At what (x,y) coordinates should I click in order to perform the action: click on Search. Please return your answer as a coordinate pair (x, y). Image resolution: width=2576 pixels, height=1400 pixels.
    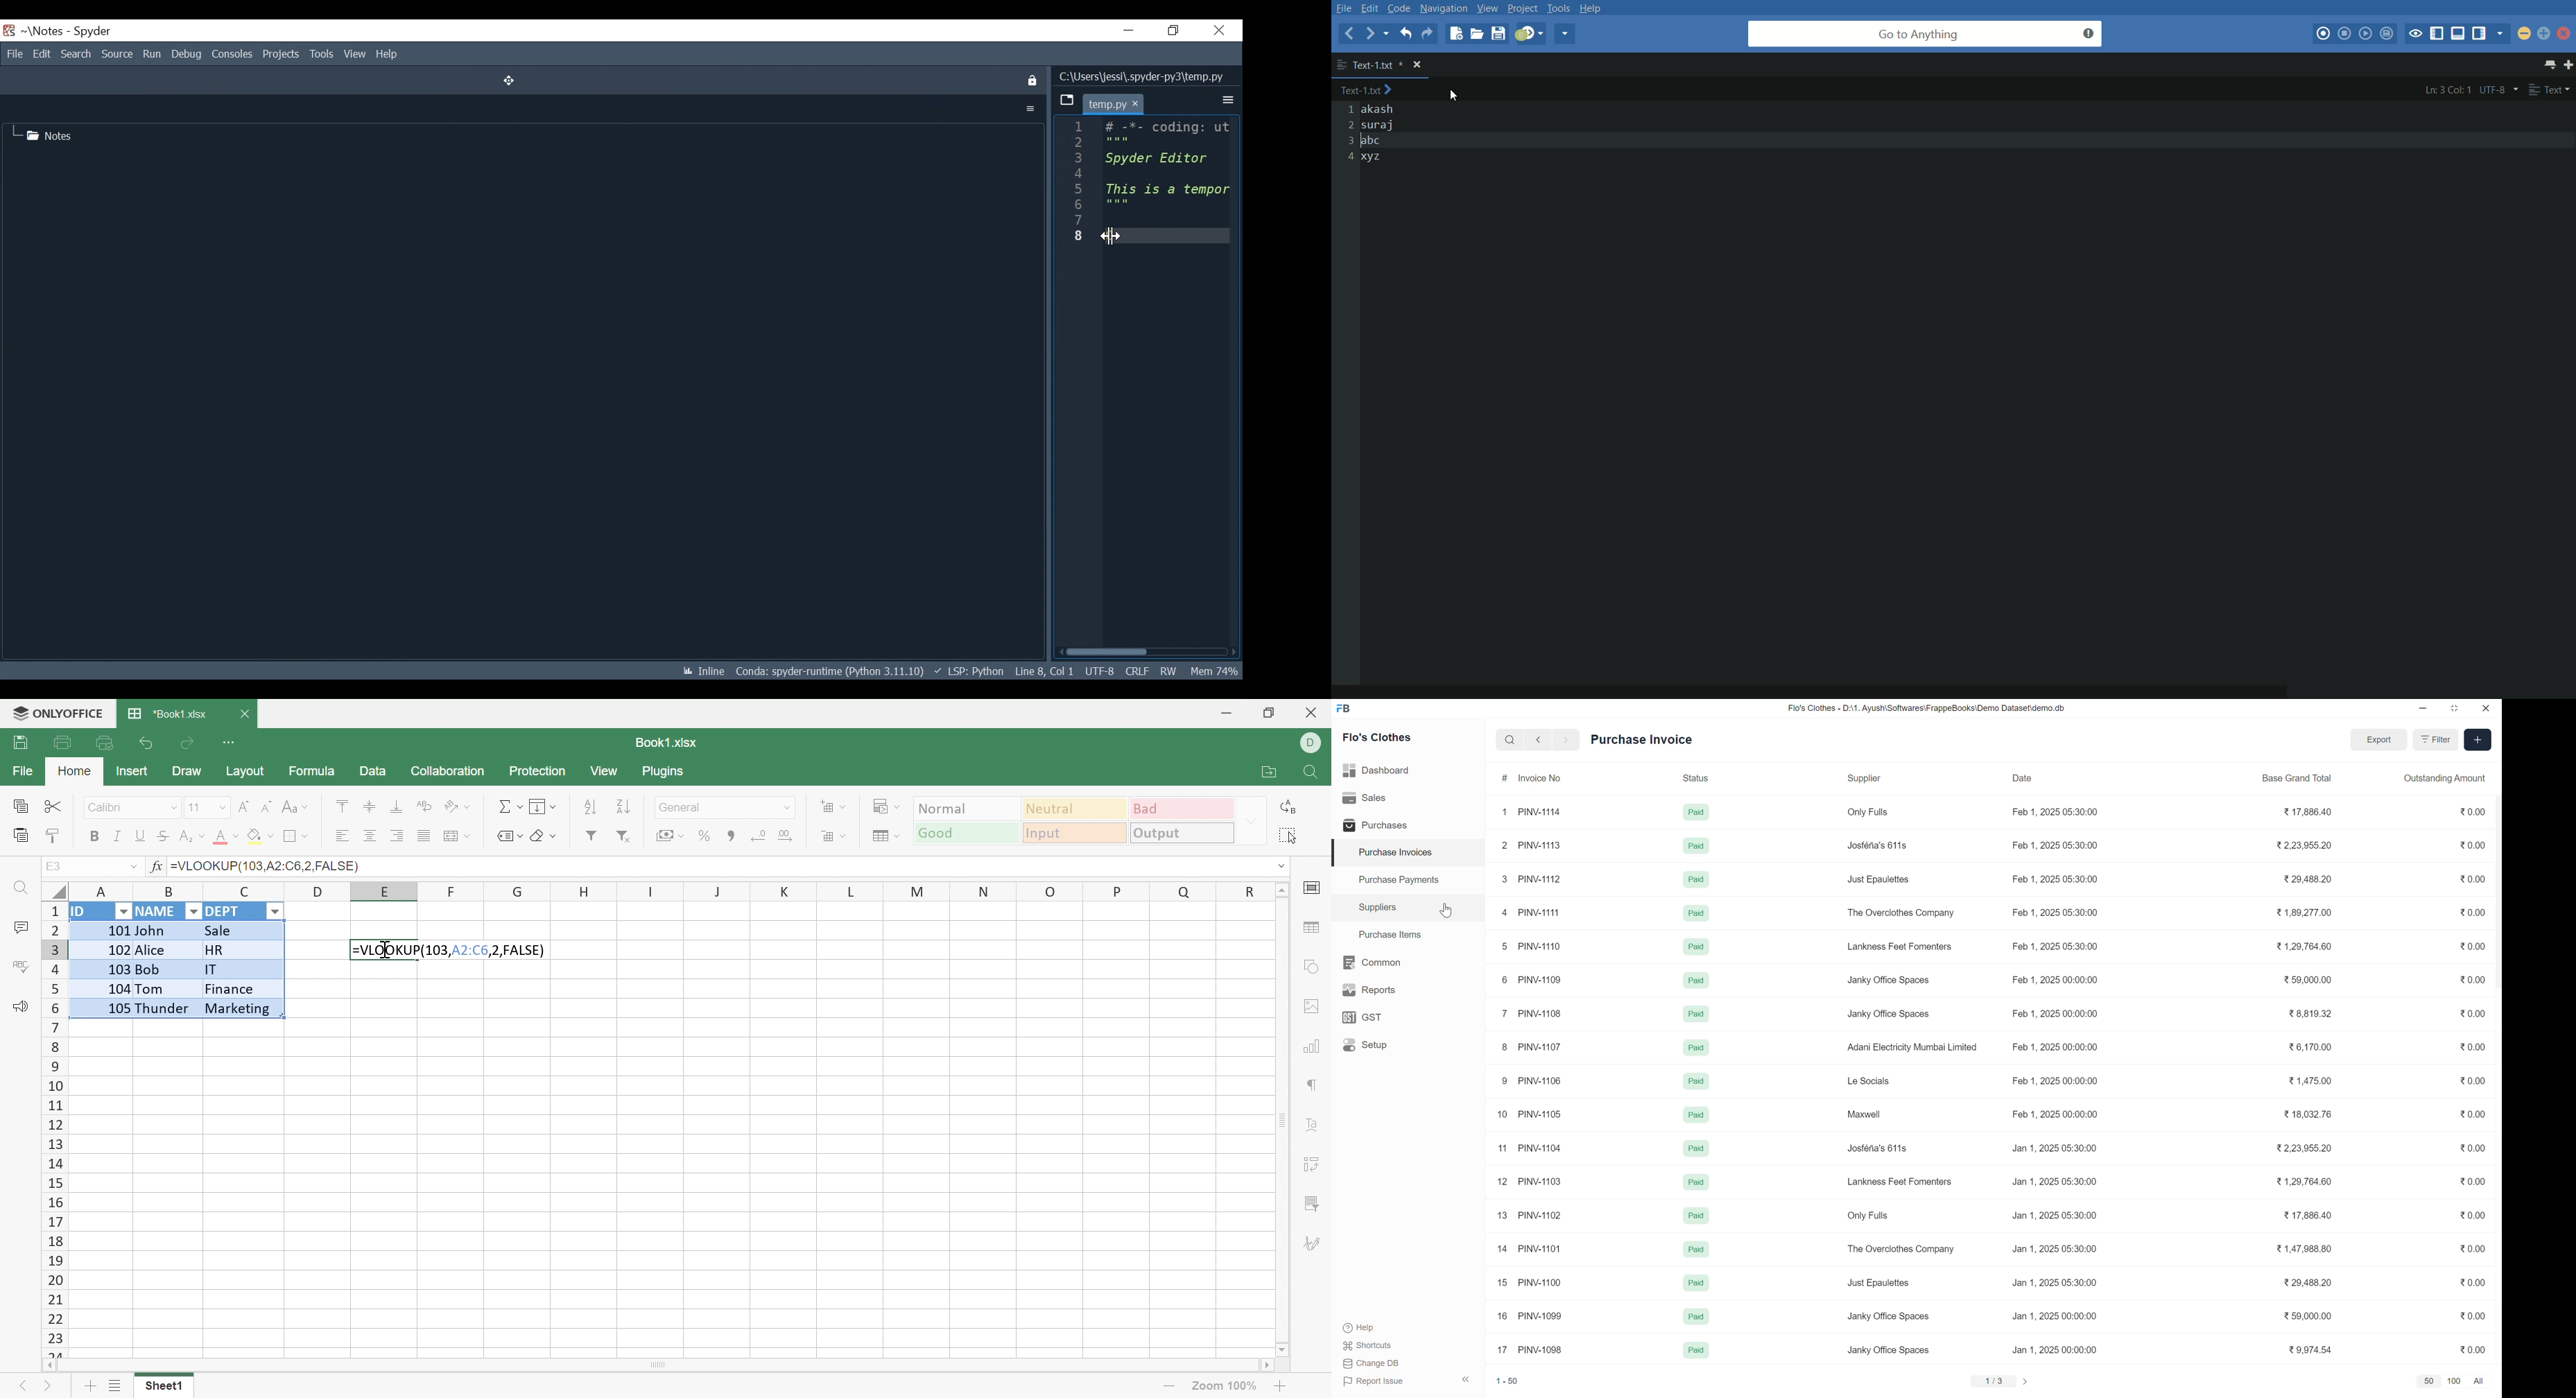
    Looking at the image, I should click on (75, 54).